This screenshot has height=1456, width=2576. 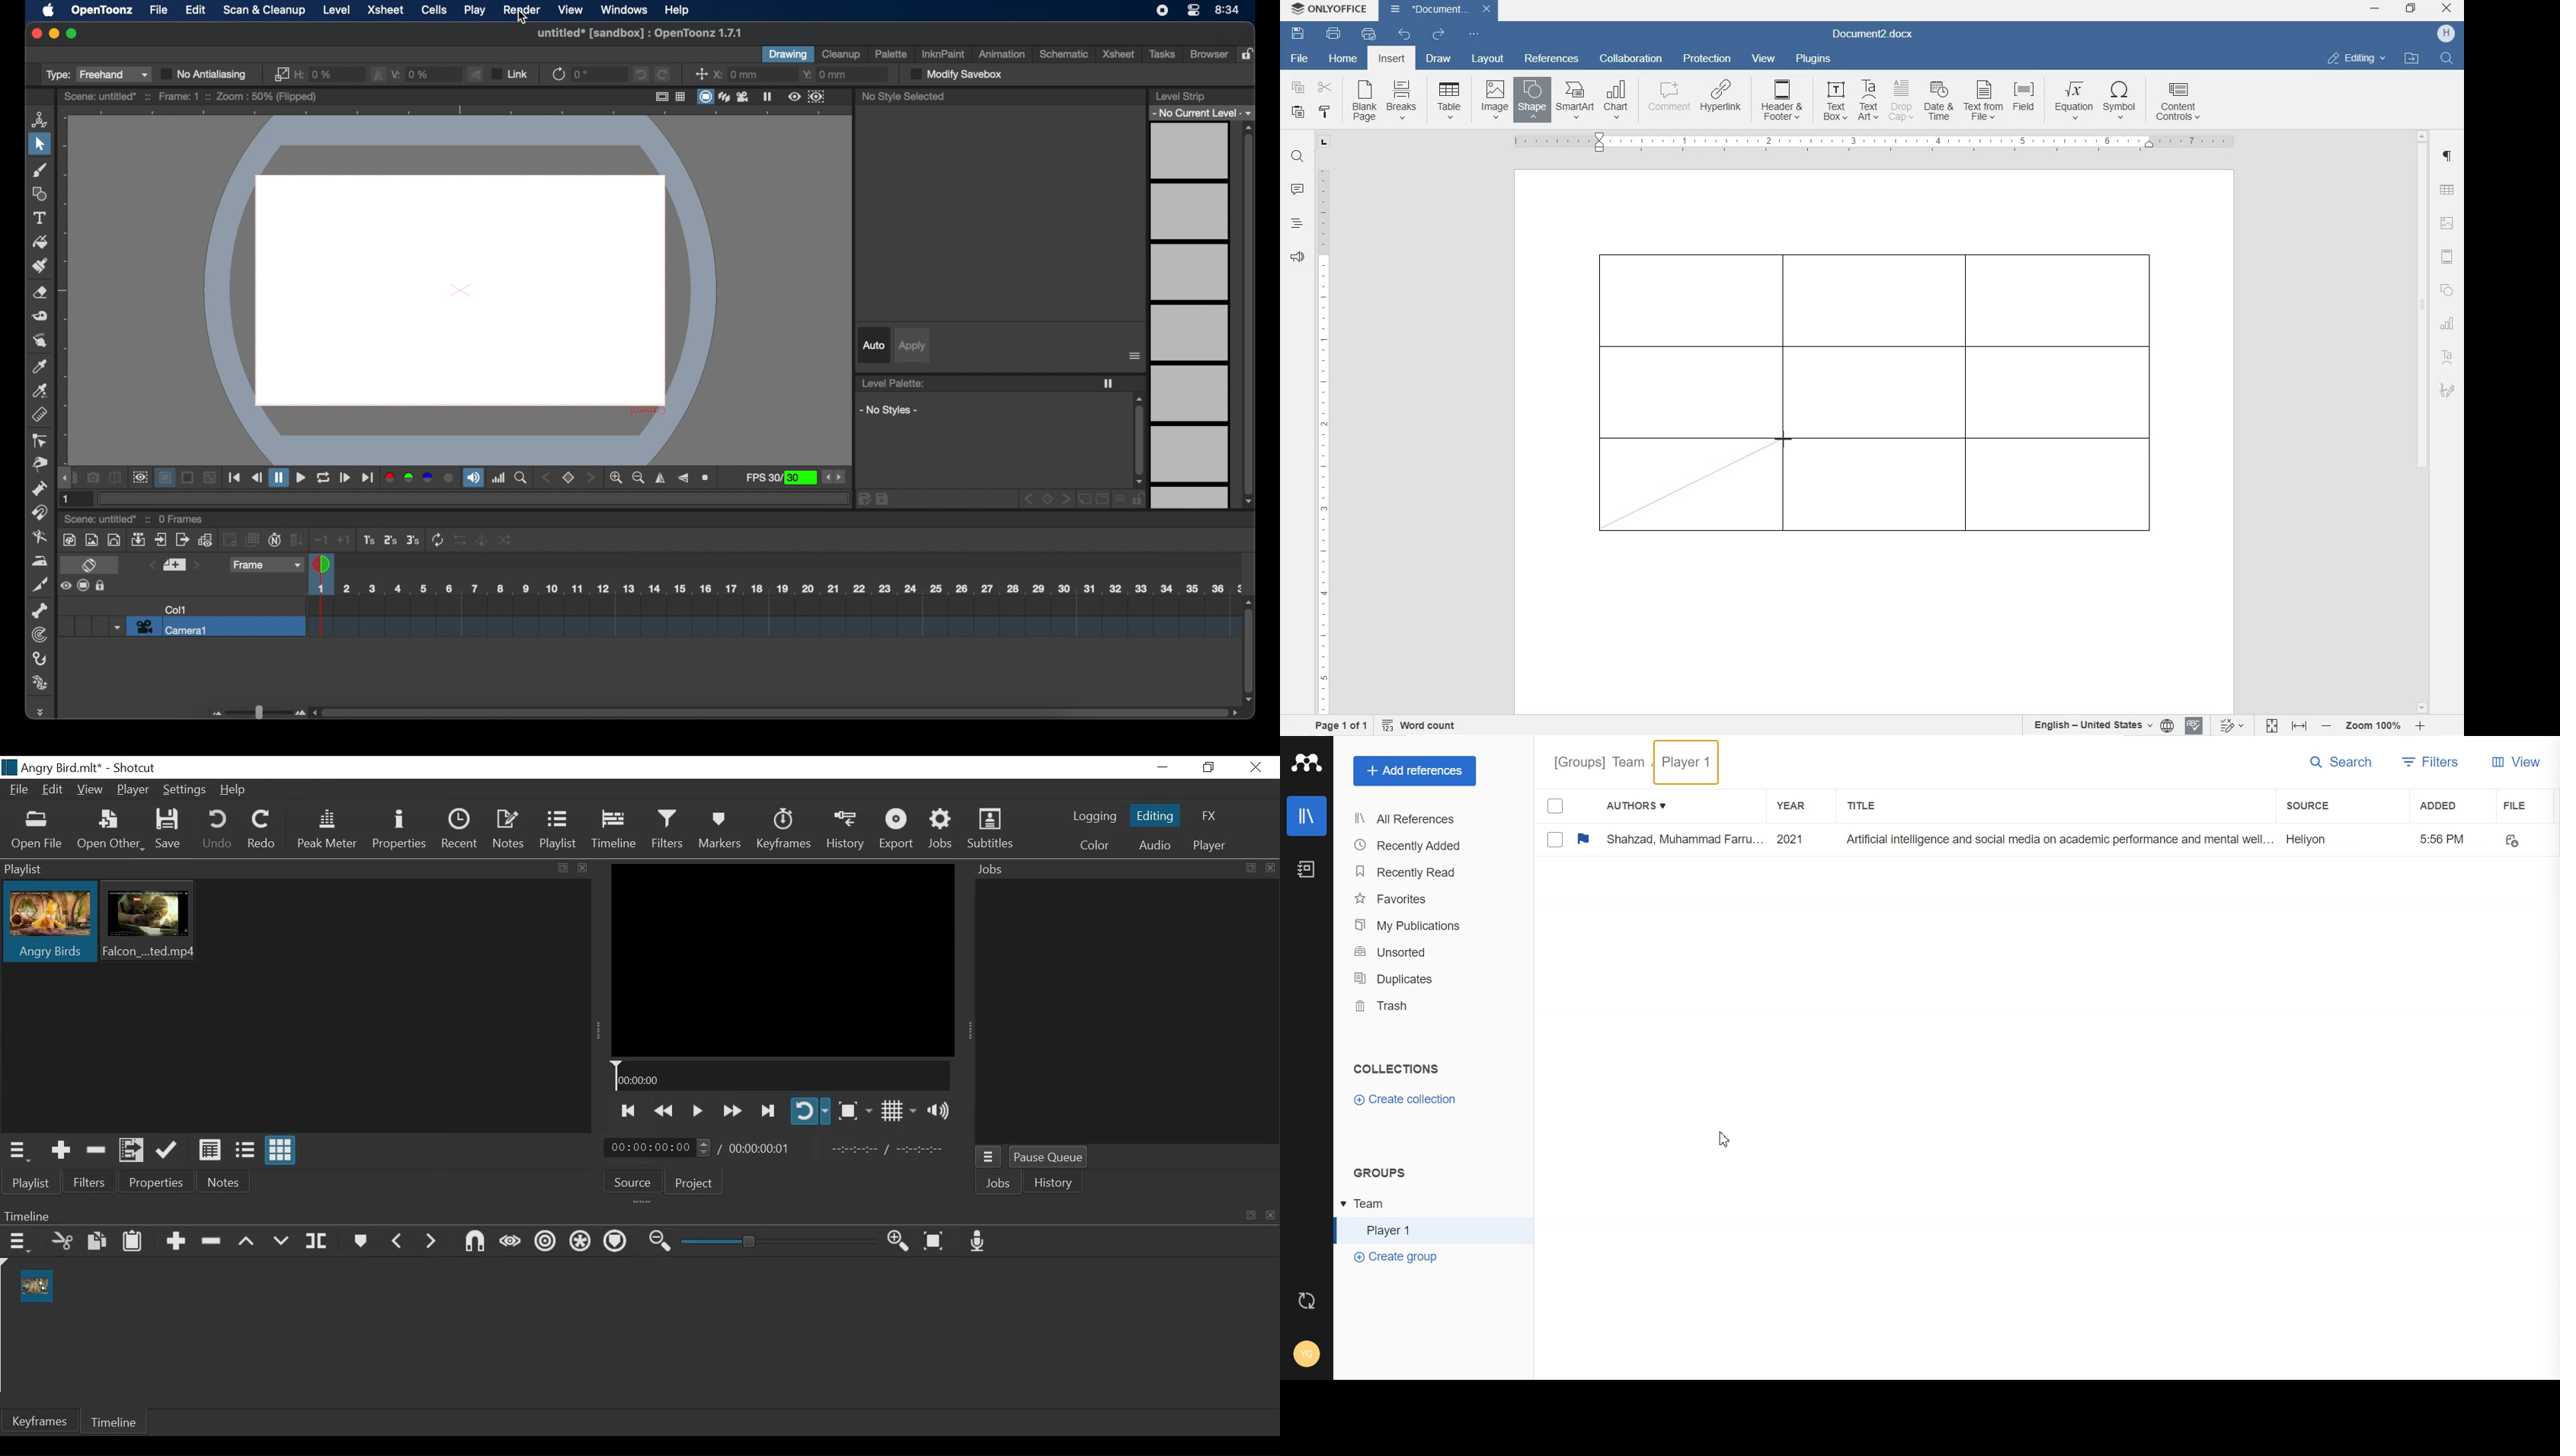 What do you see at coordinates (777, 1243) in the screenshot?
I see `Zoom slider` at bounding box center [777, 1243].